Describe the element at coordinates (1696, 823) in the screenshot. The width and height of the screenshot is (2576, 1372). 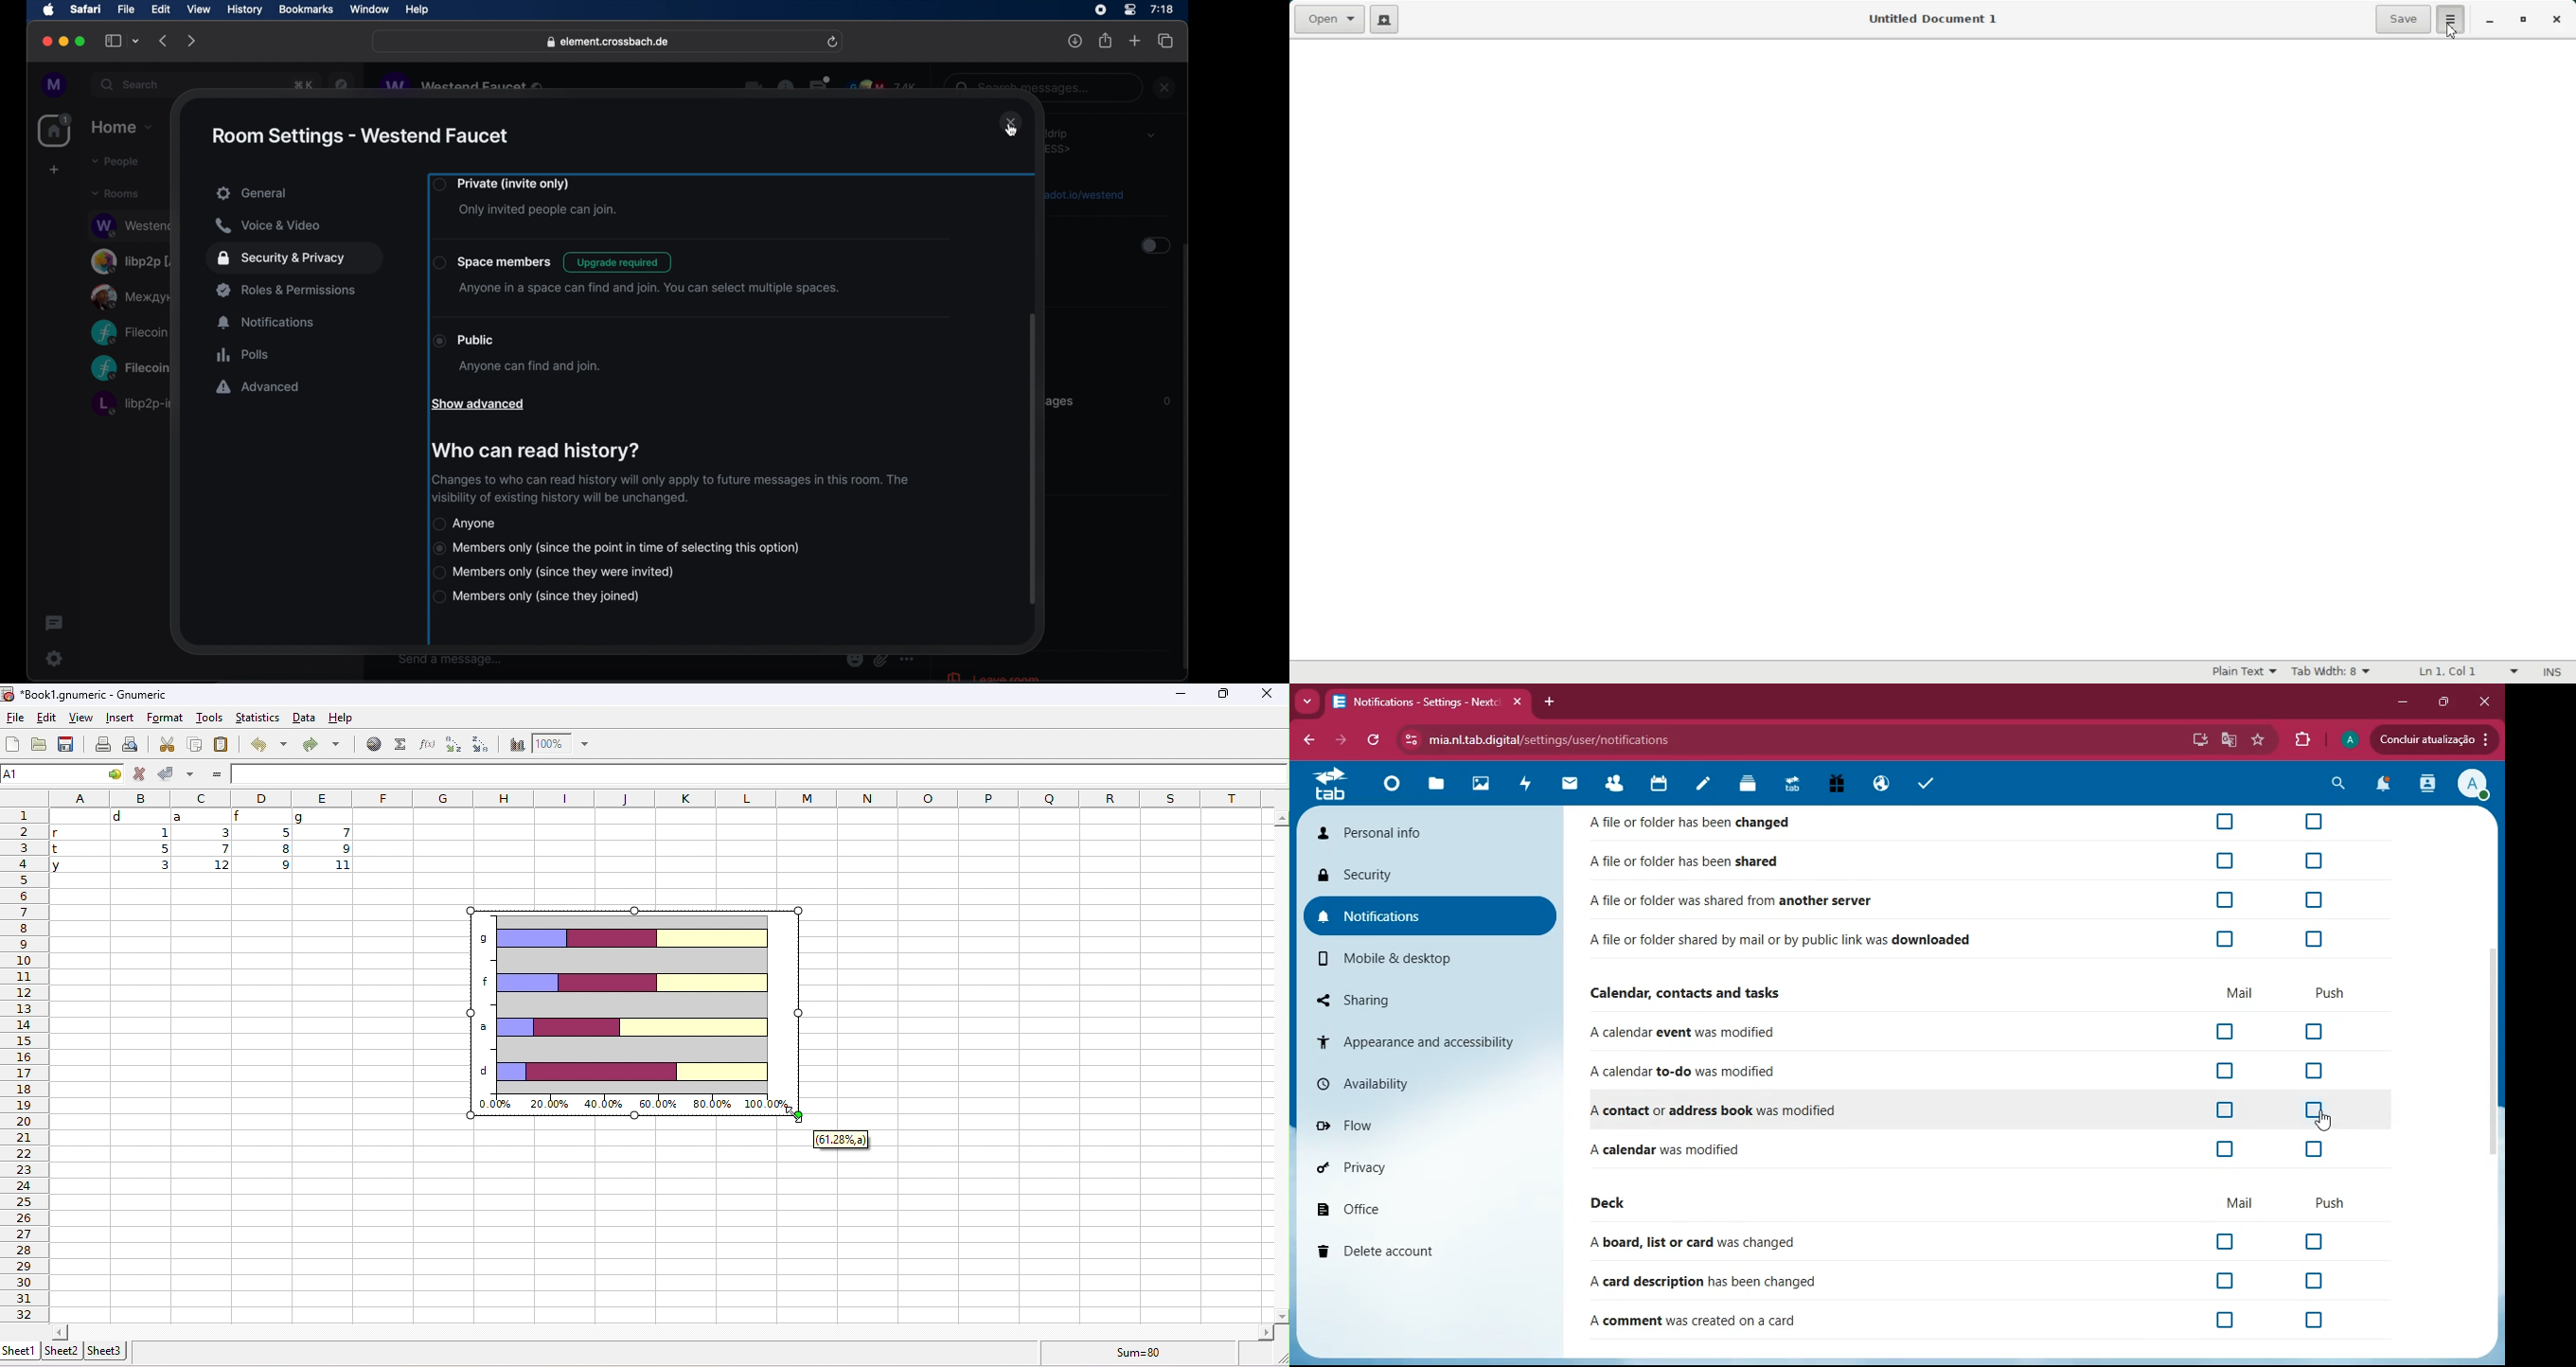
I see `A file or folder has been changed` at that location.